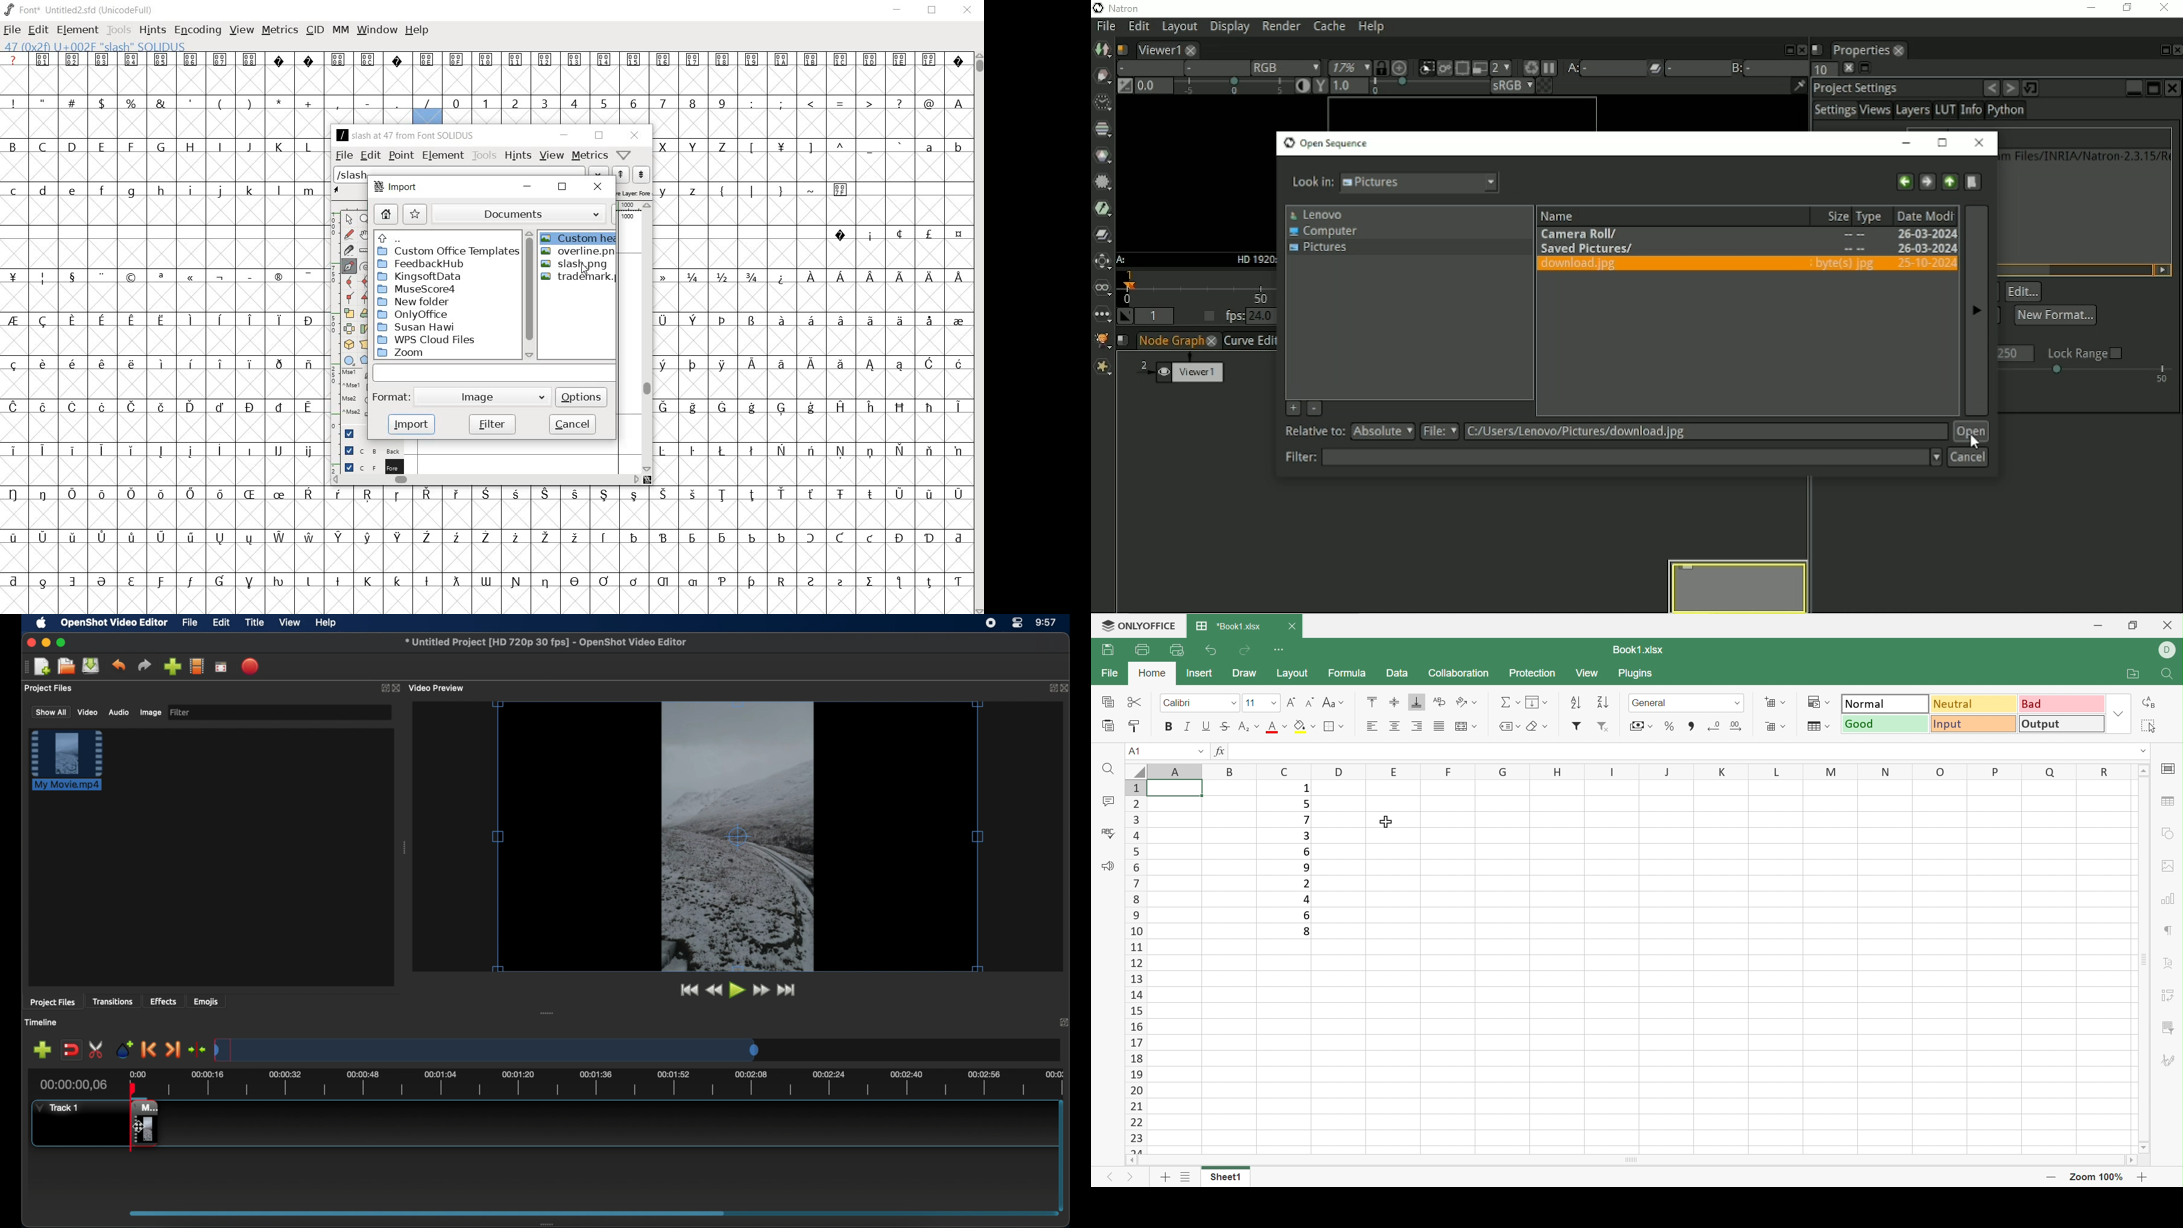  What do you see at coordinates (2149, 728) in the screenshot?
I see `Select all` at bounding box center [2149, 728].